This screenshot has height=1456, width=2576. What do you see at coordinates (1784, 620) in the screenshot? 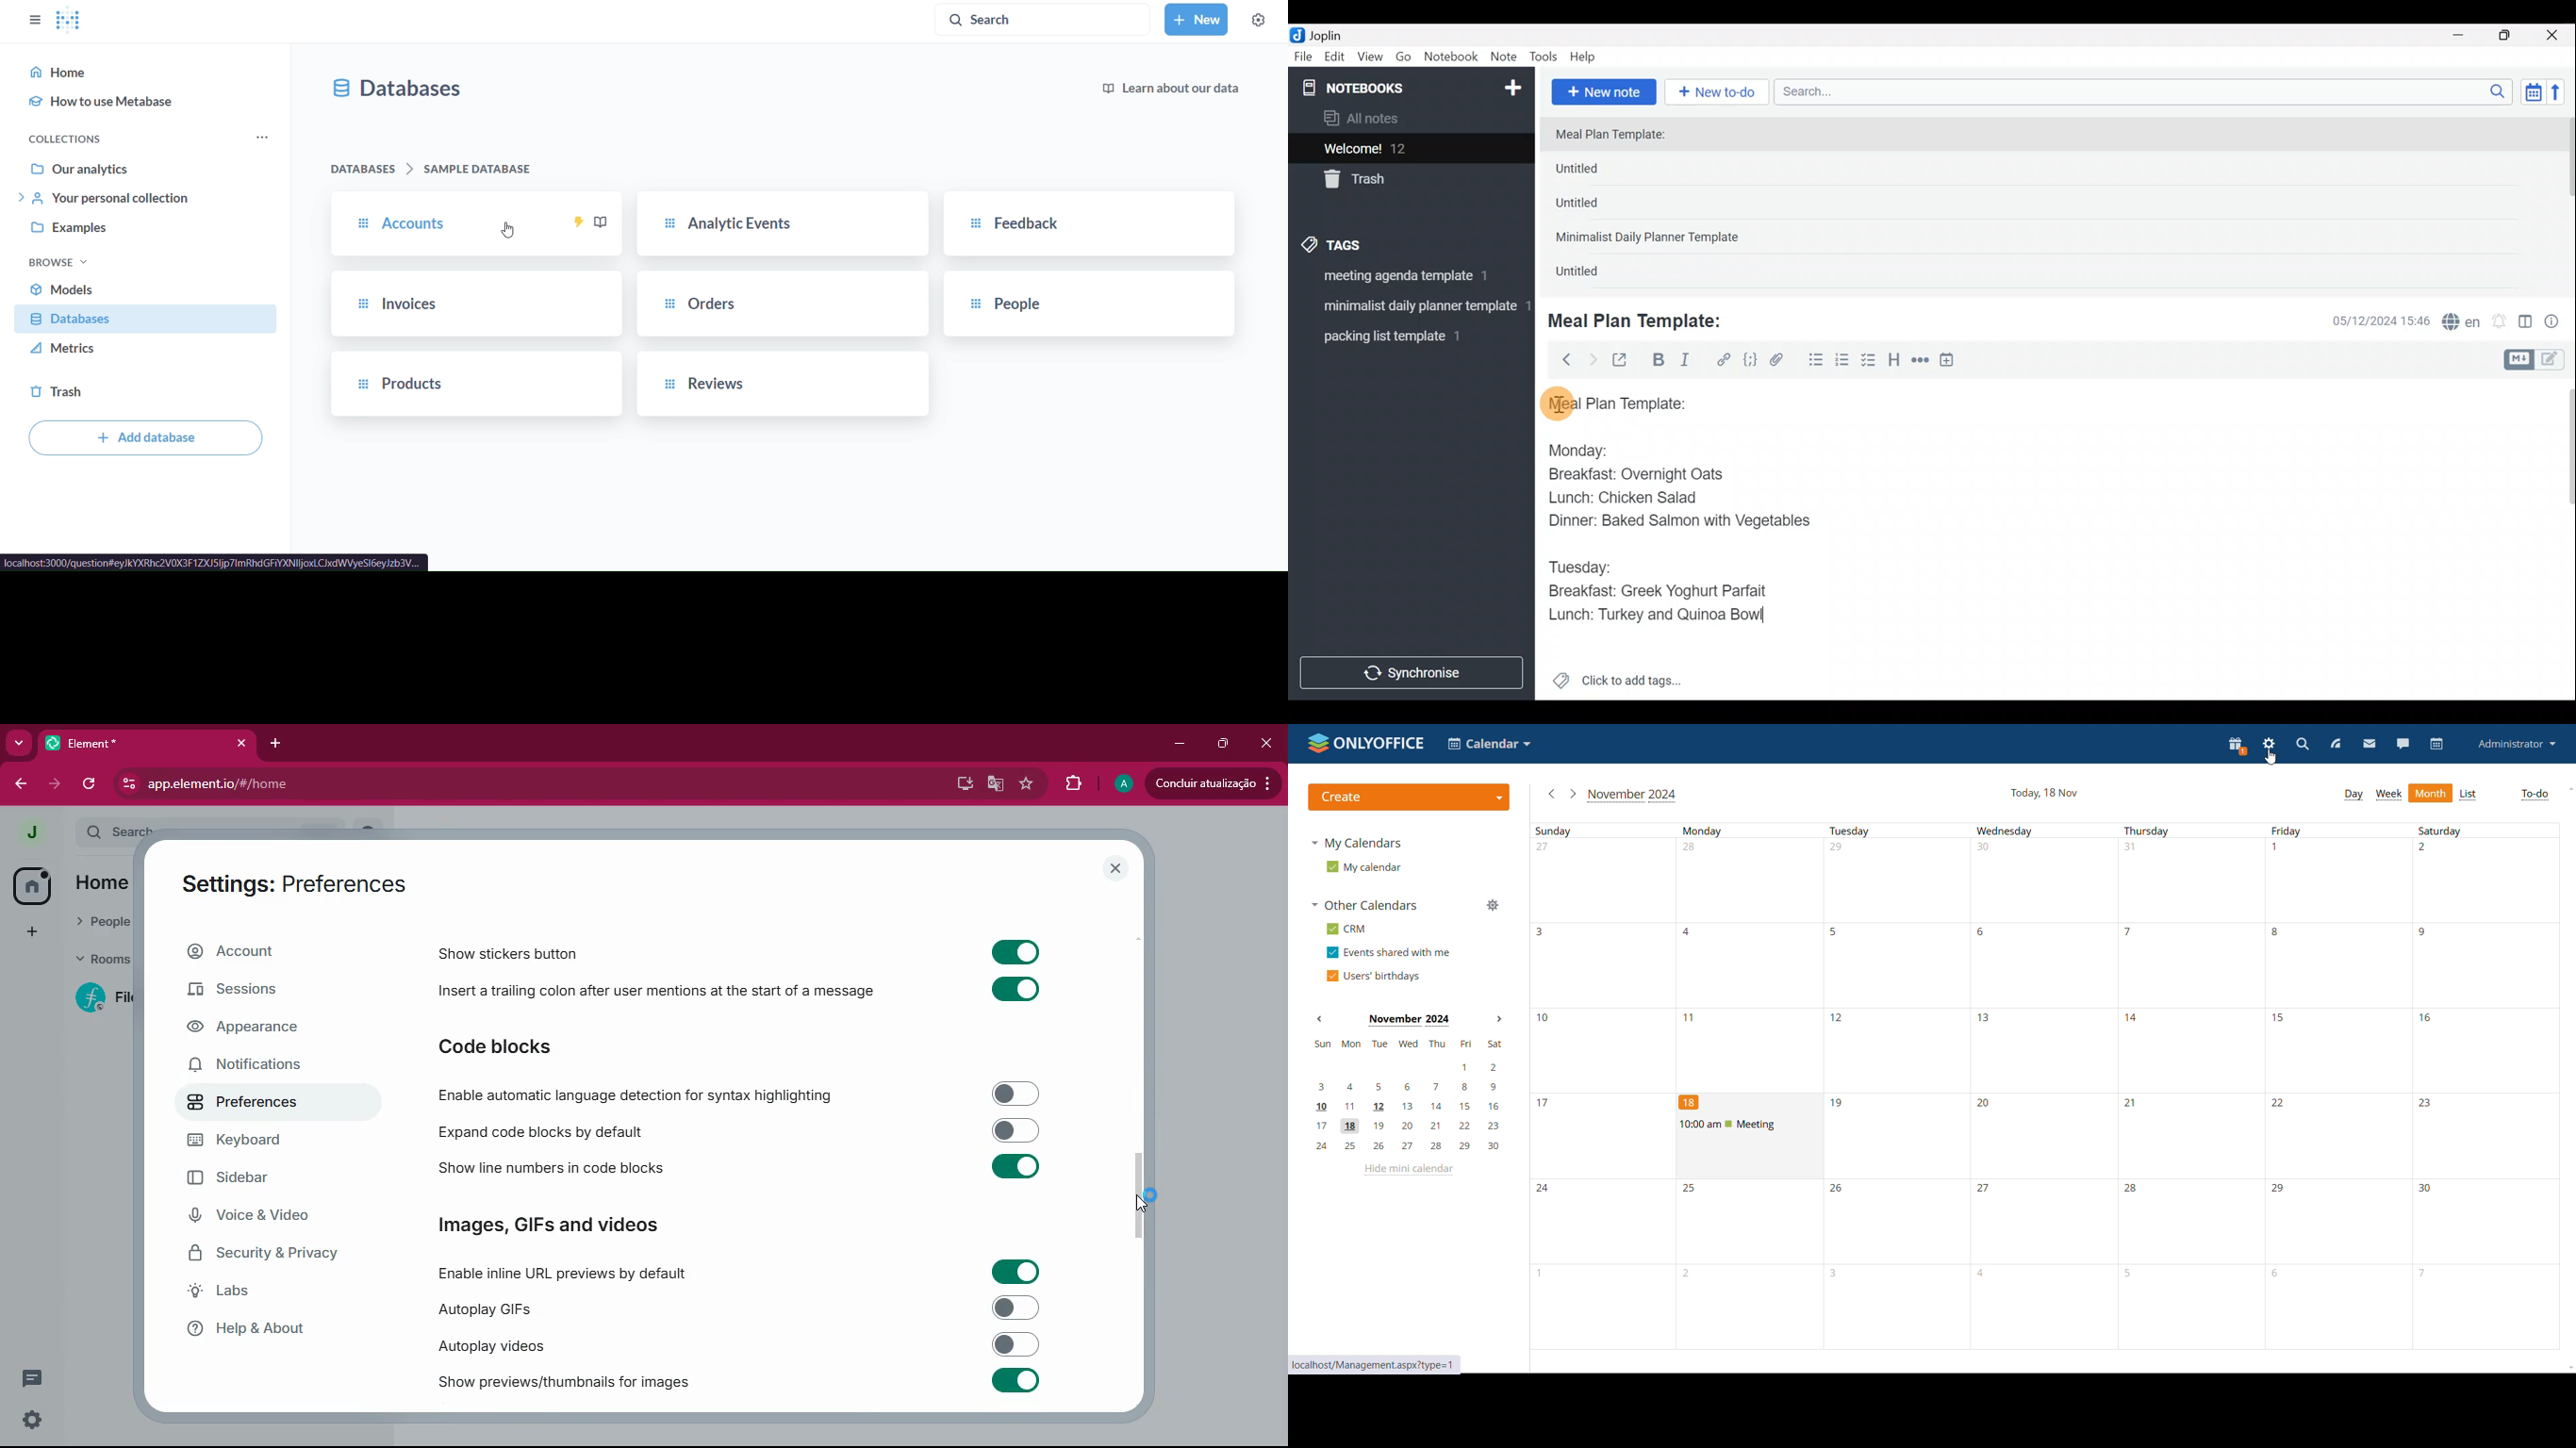
I see `text Cursor` at bounding box center [1784, 620].